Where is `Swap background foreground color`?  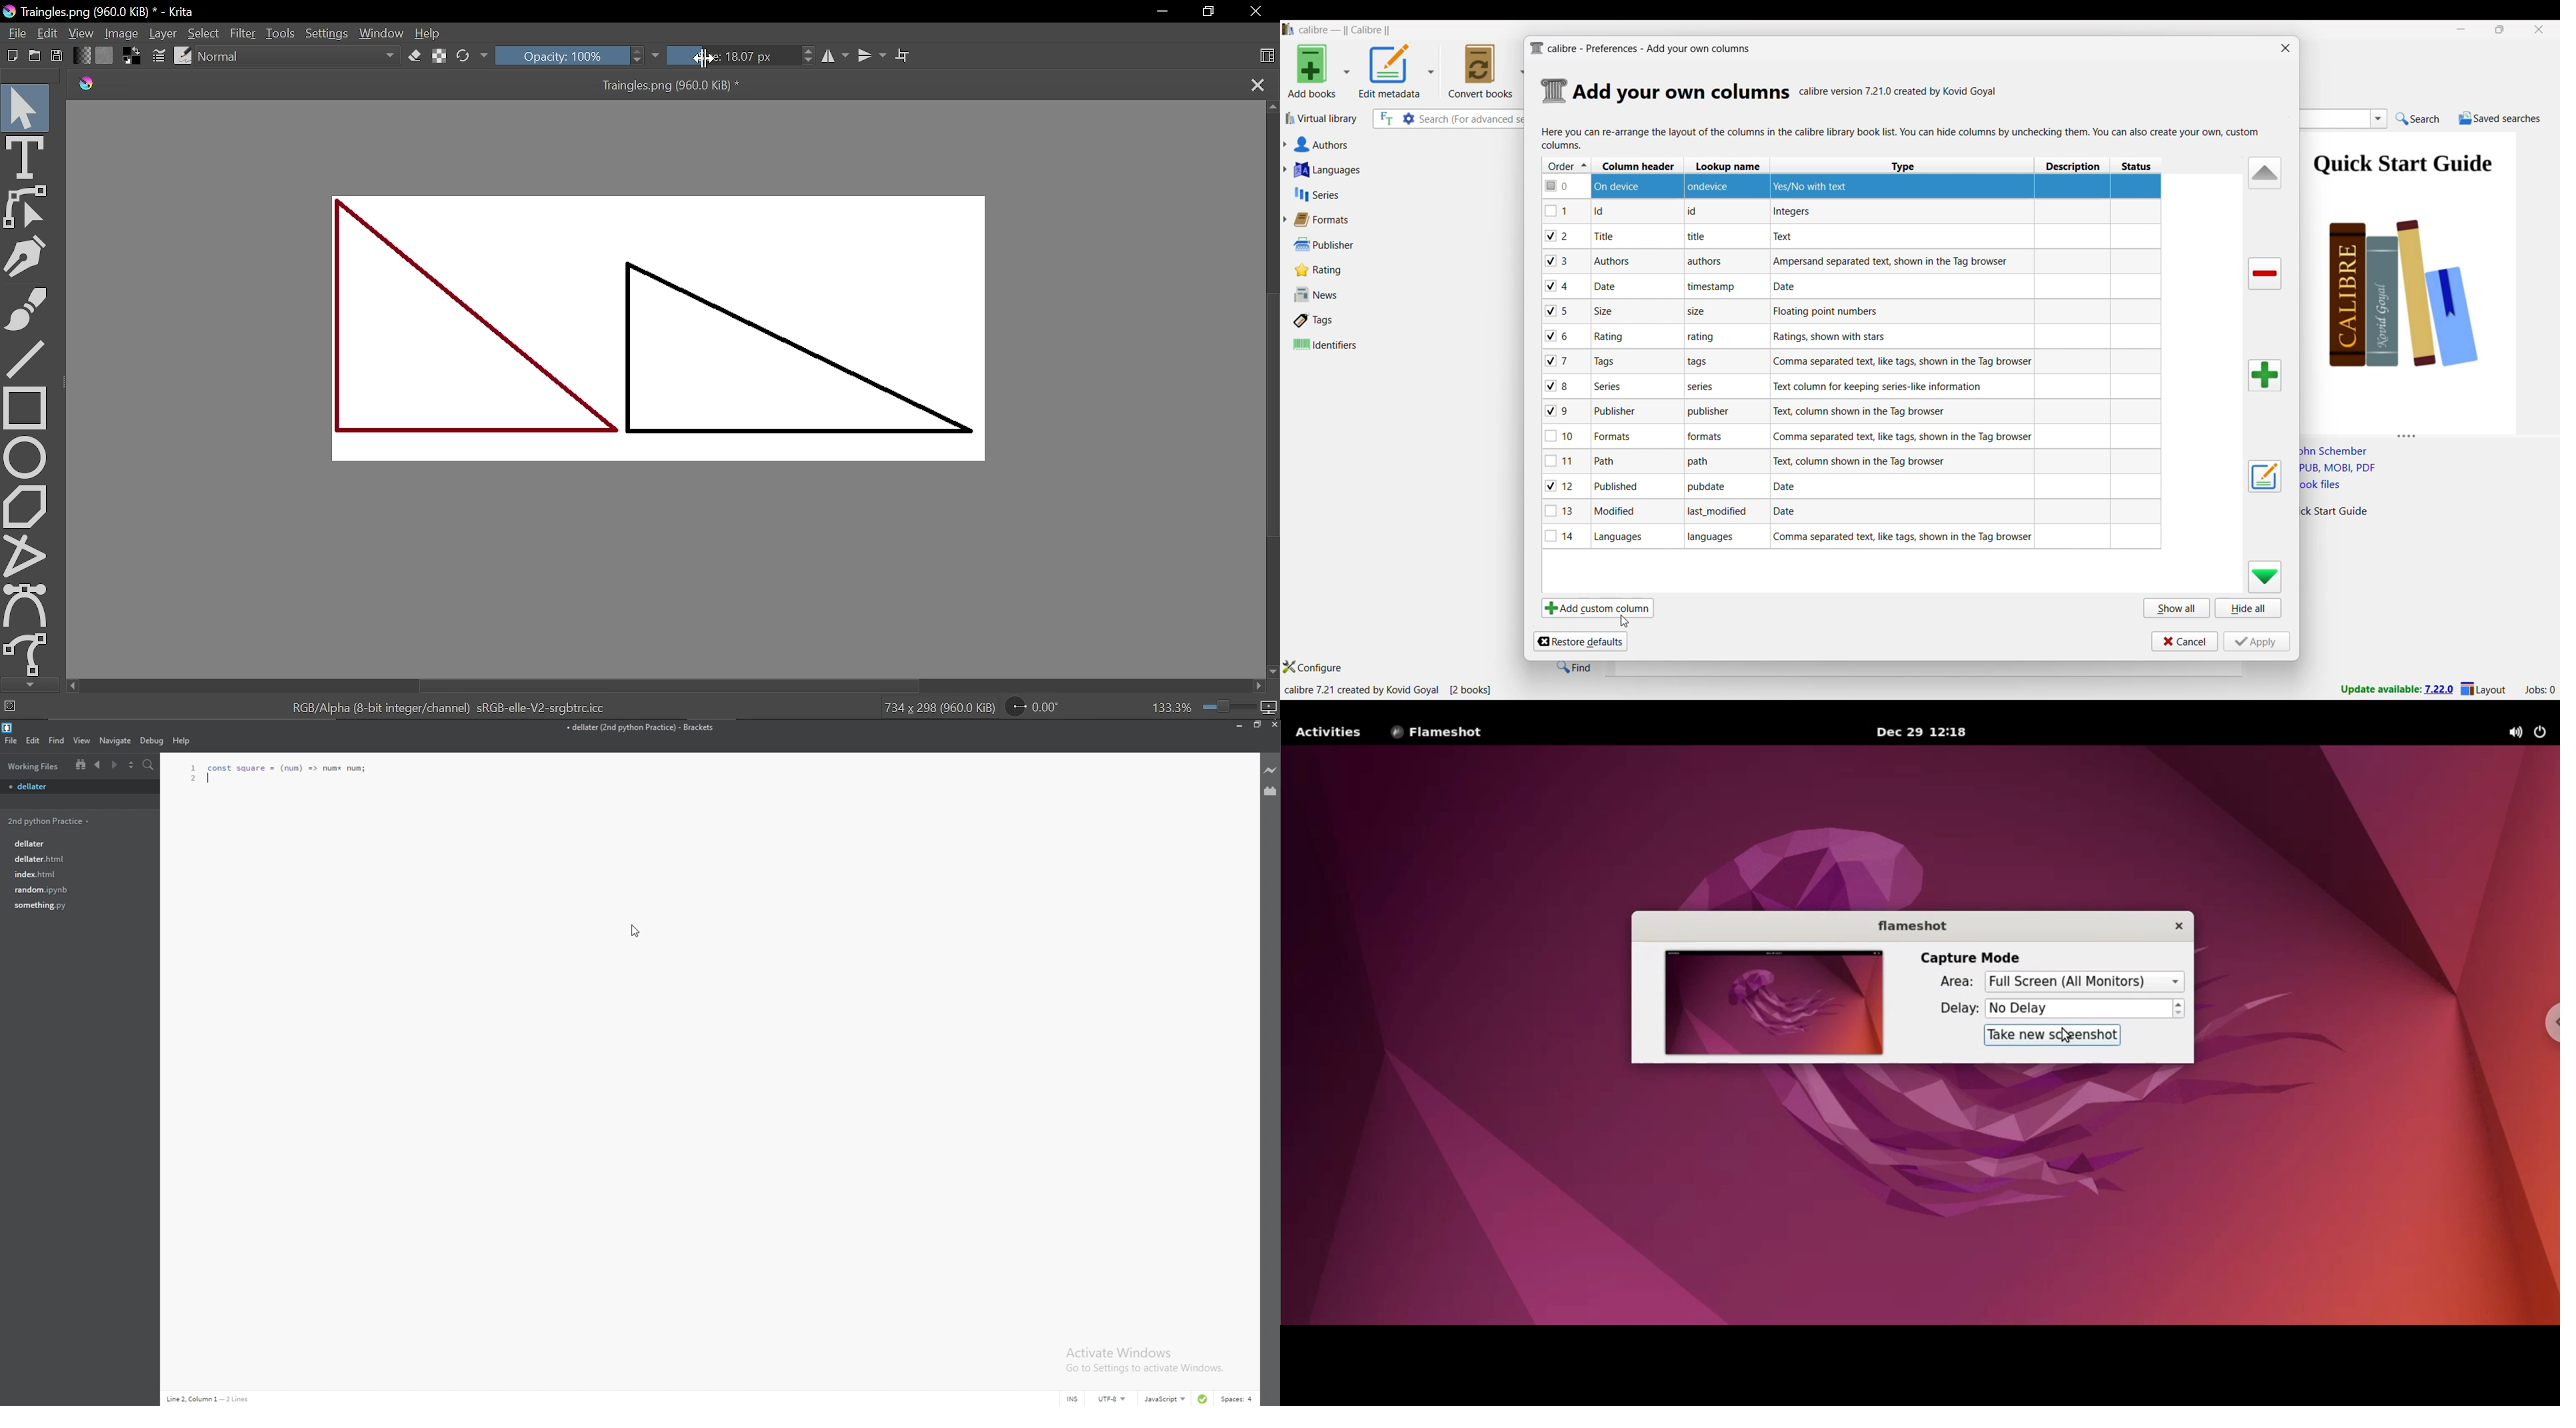 Swap background foreground color is located at coordinates (129, 58).